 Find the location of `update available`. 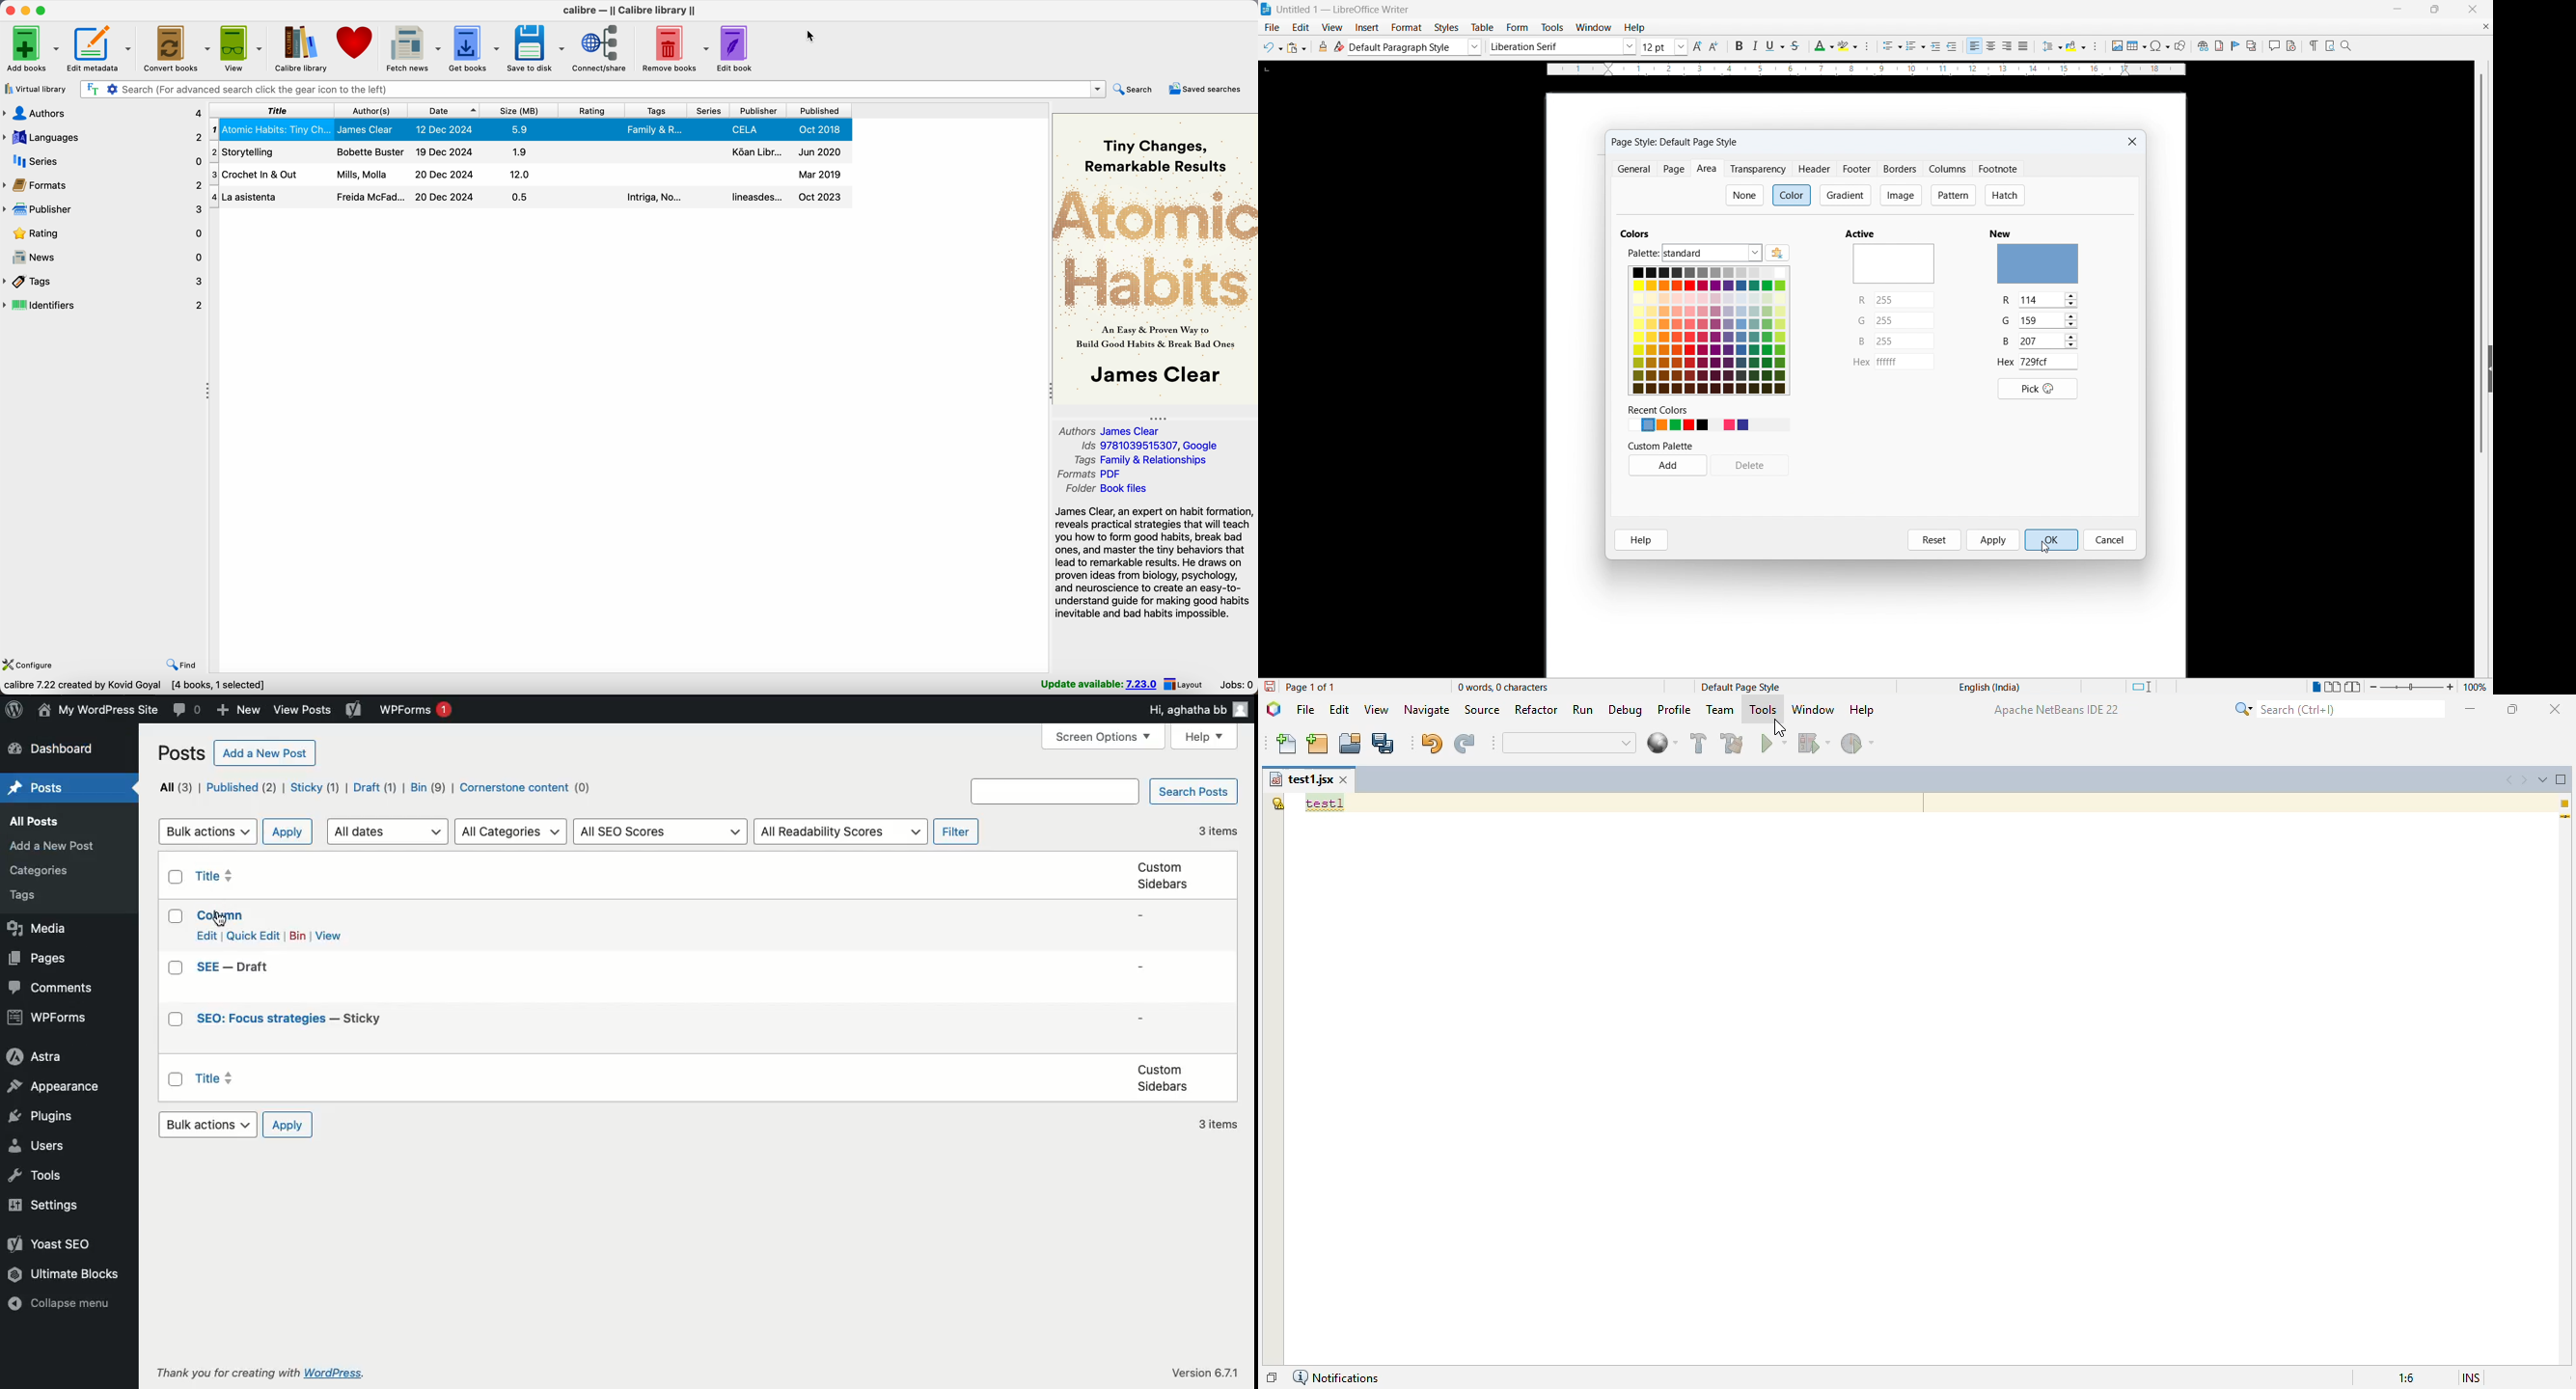

update available is located at coordinates (1096, 684).